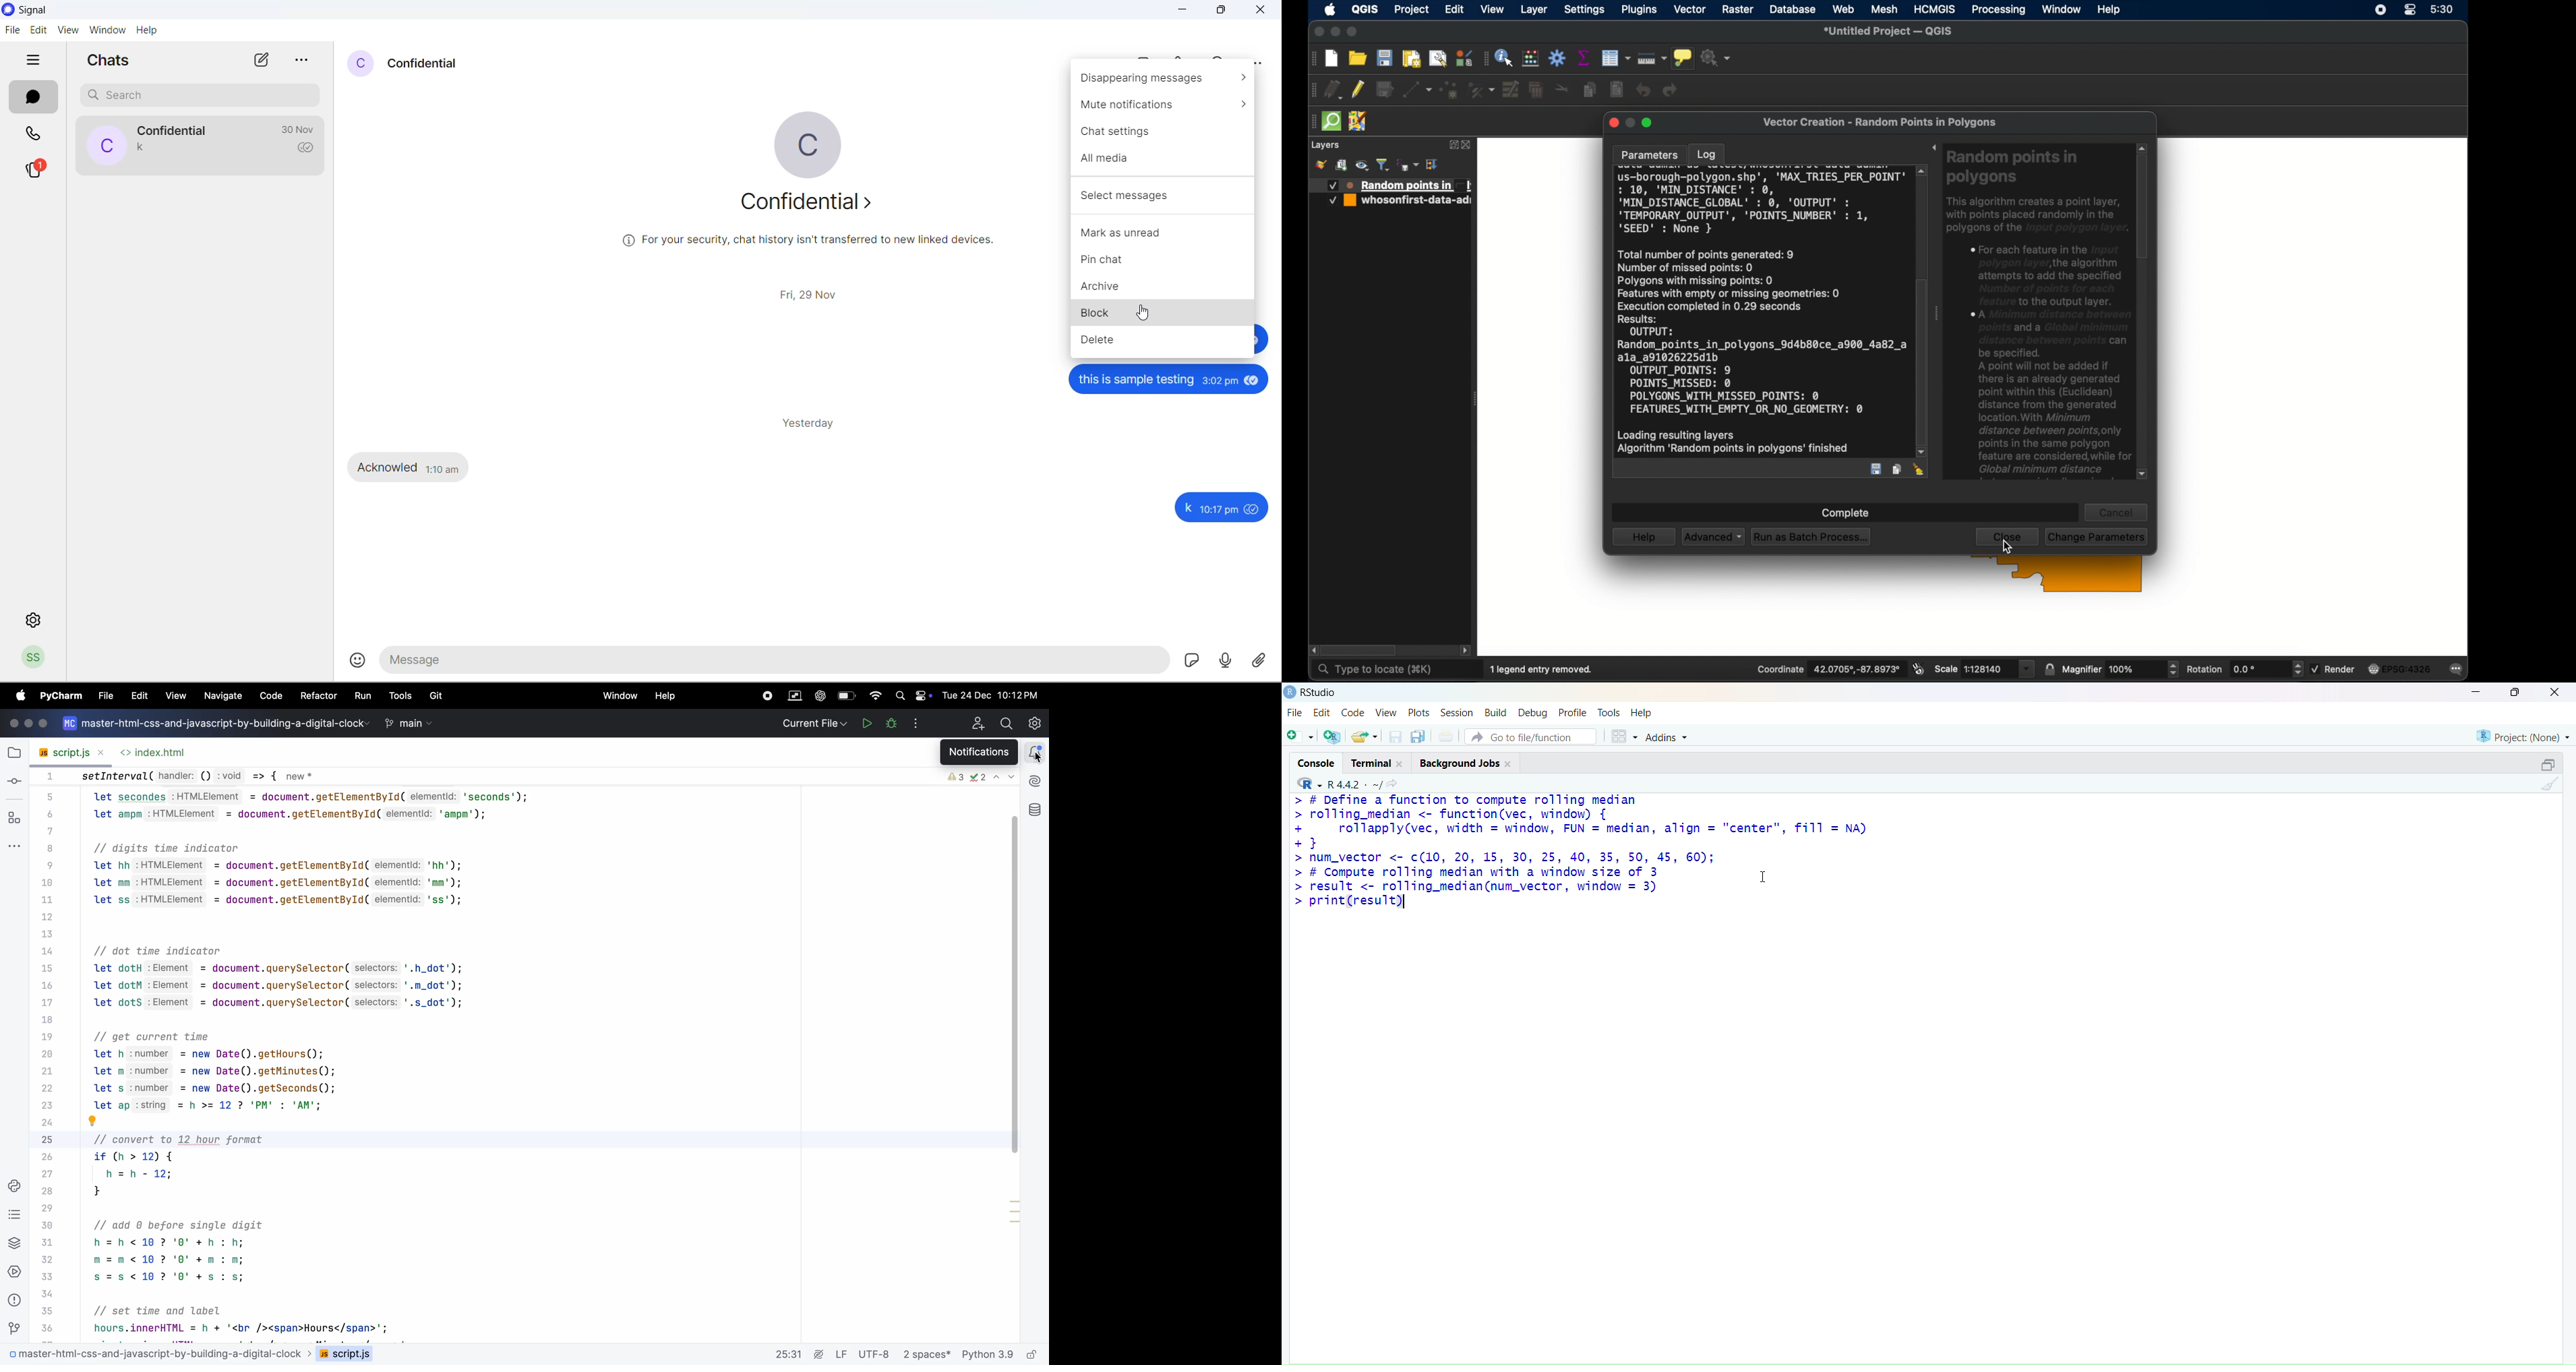 The height and width of the screenshot is (1372, 2576). I want to click on new chats, so click(262, 57).